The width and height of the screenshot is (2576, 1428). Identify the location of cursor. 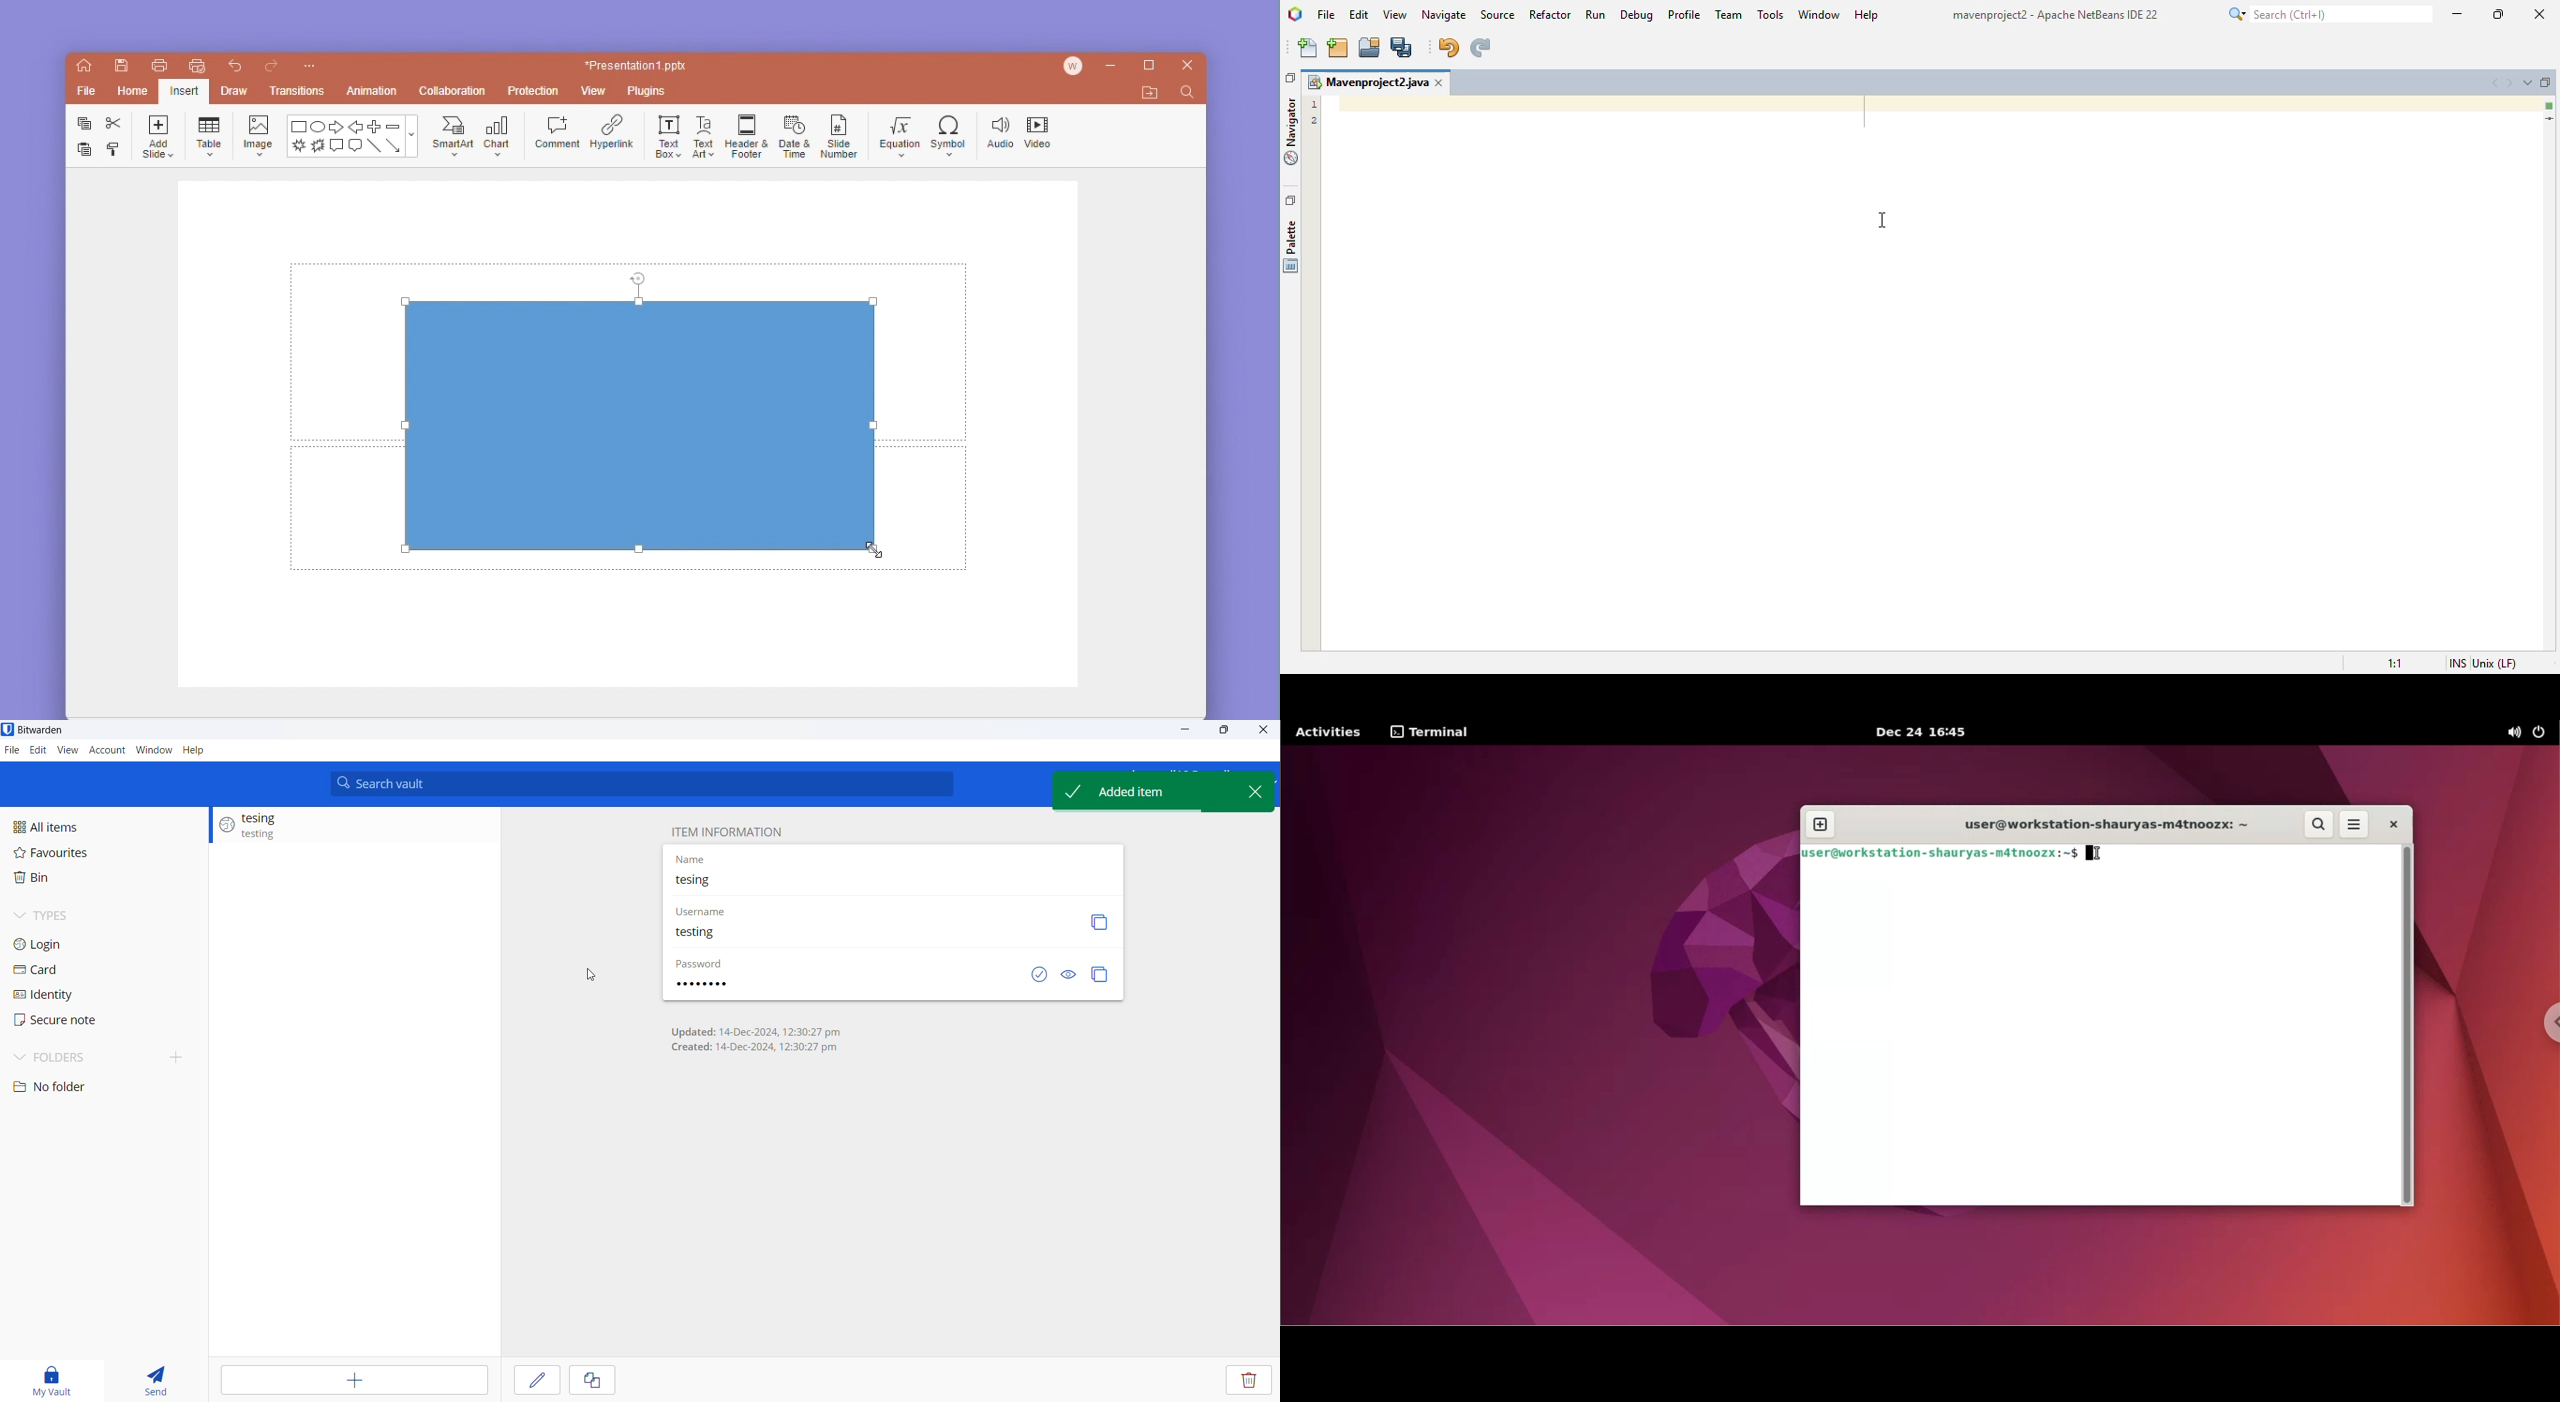
(596, 972).